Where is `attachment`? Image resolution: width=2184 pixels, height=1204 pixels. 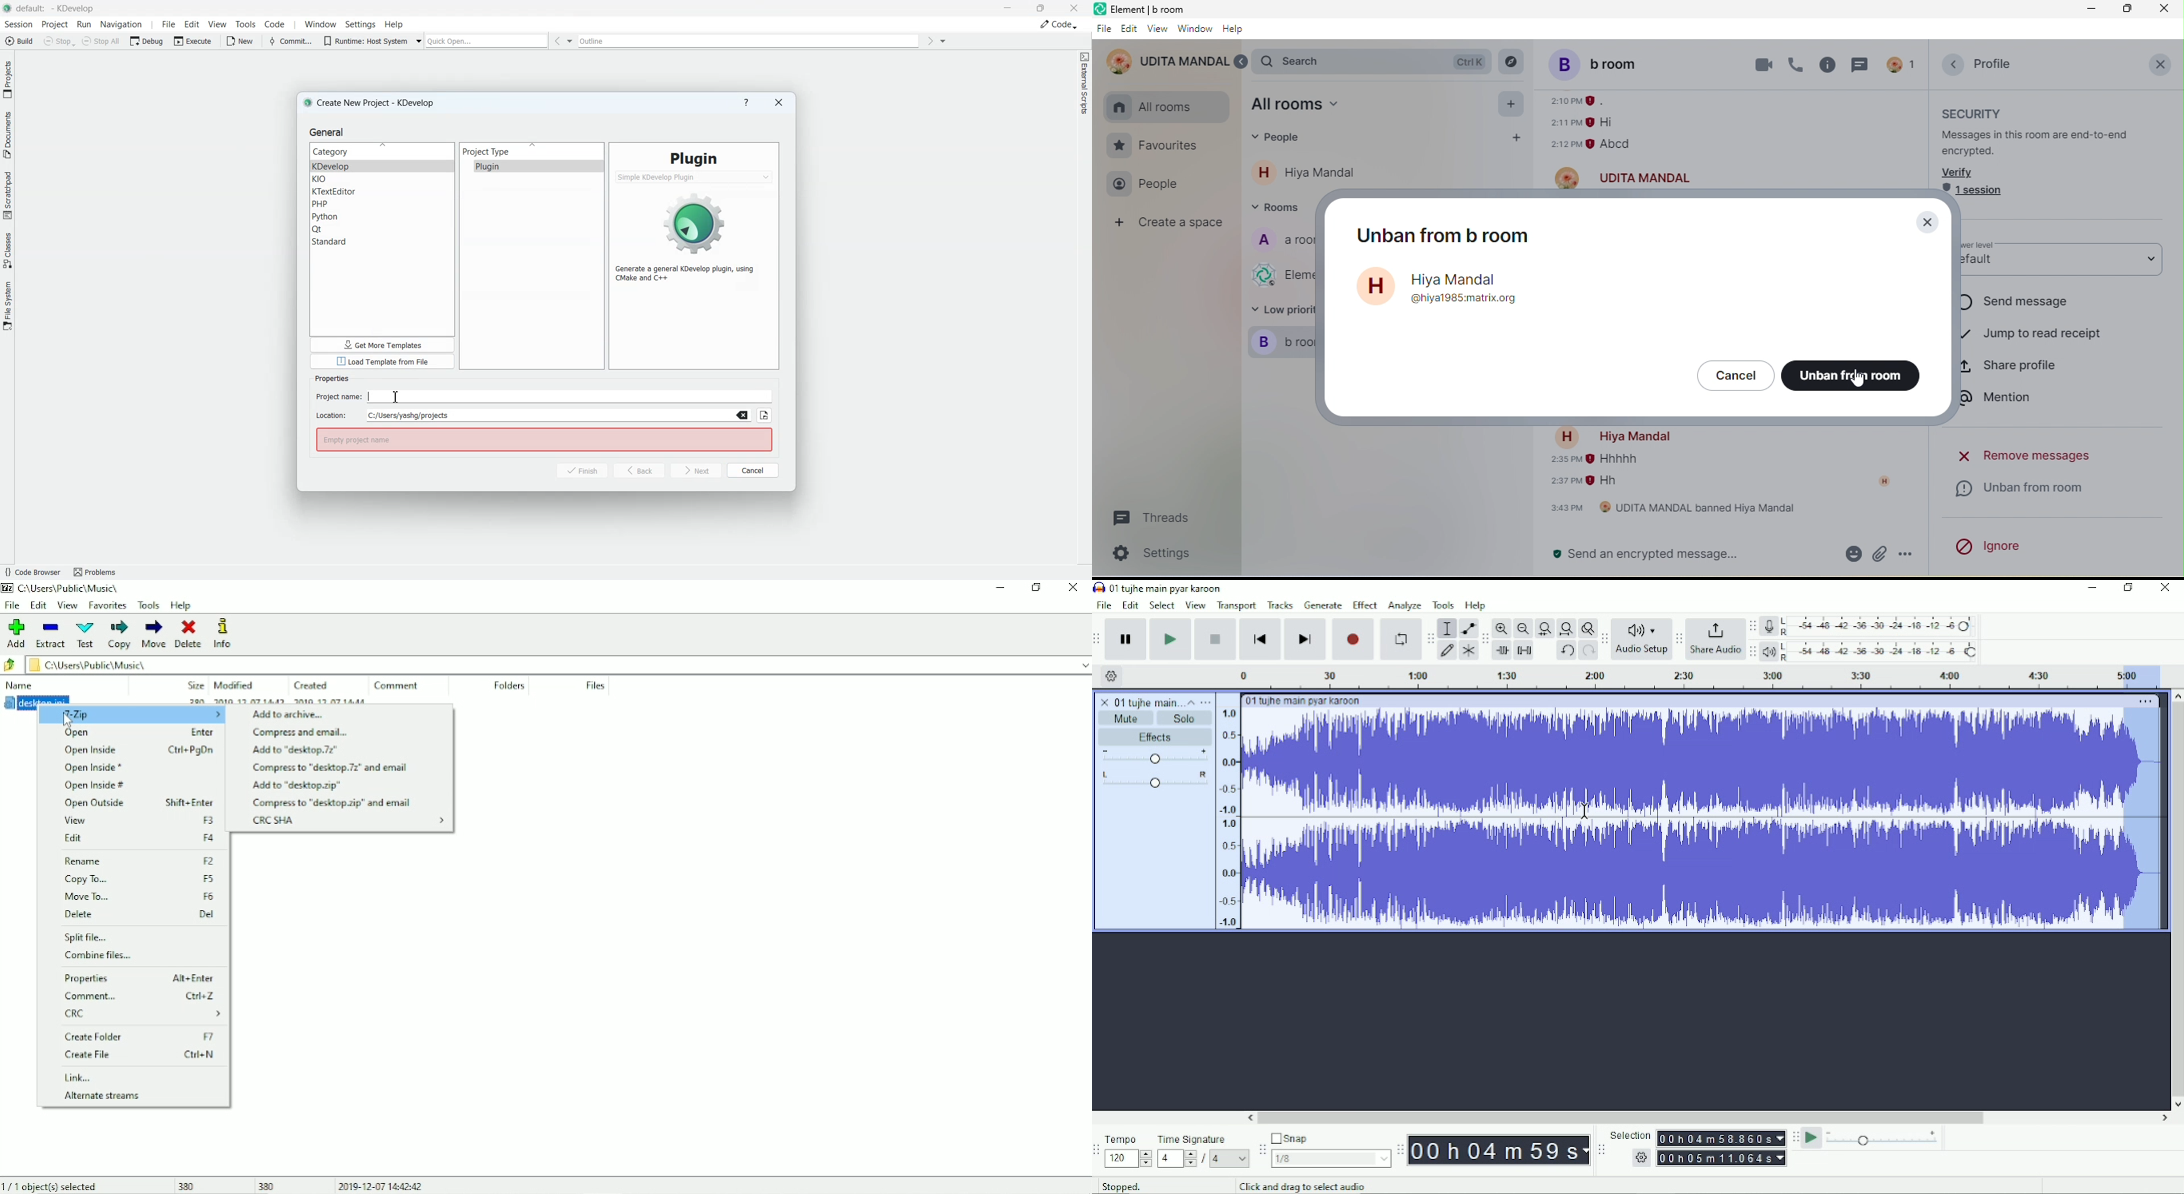 attachment is located at coordinates (1879, 554).